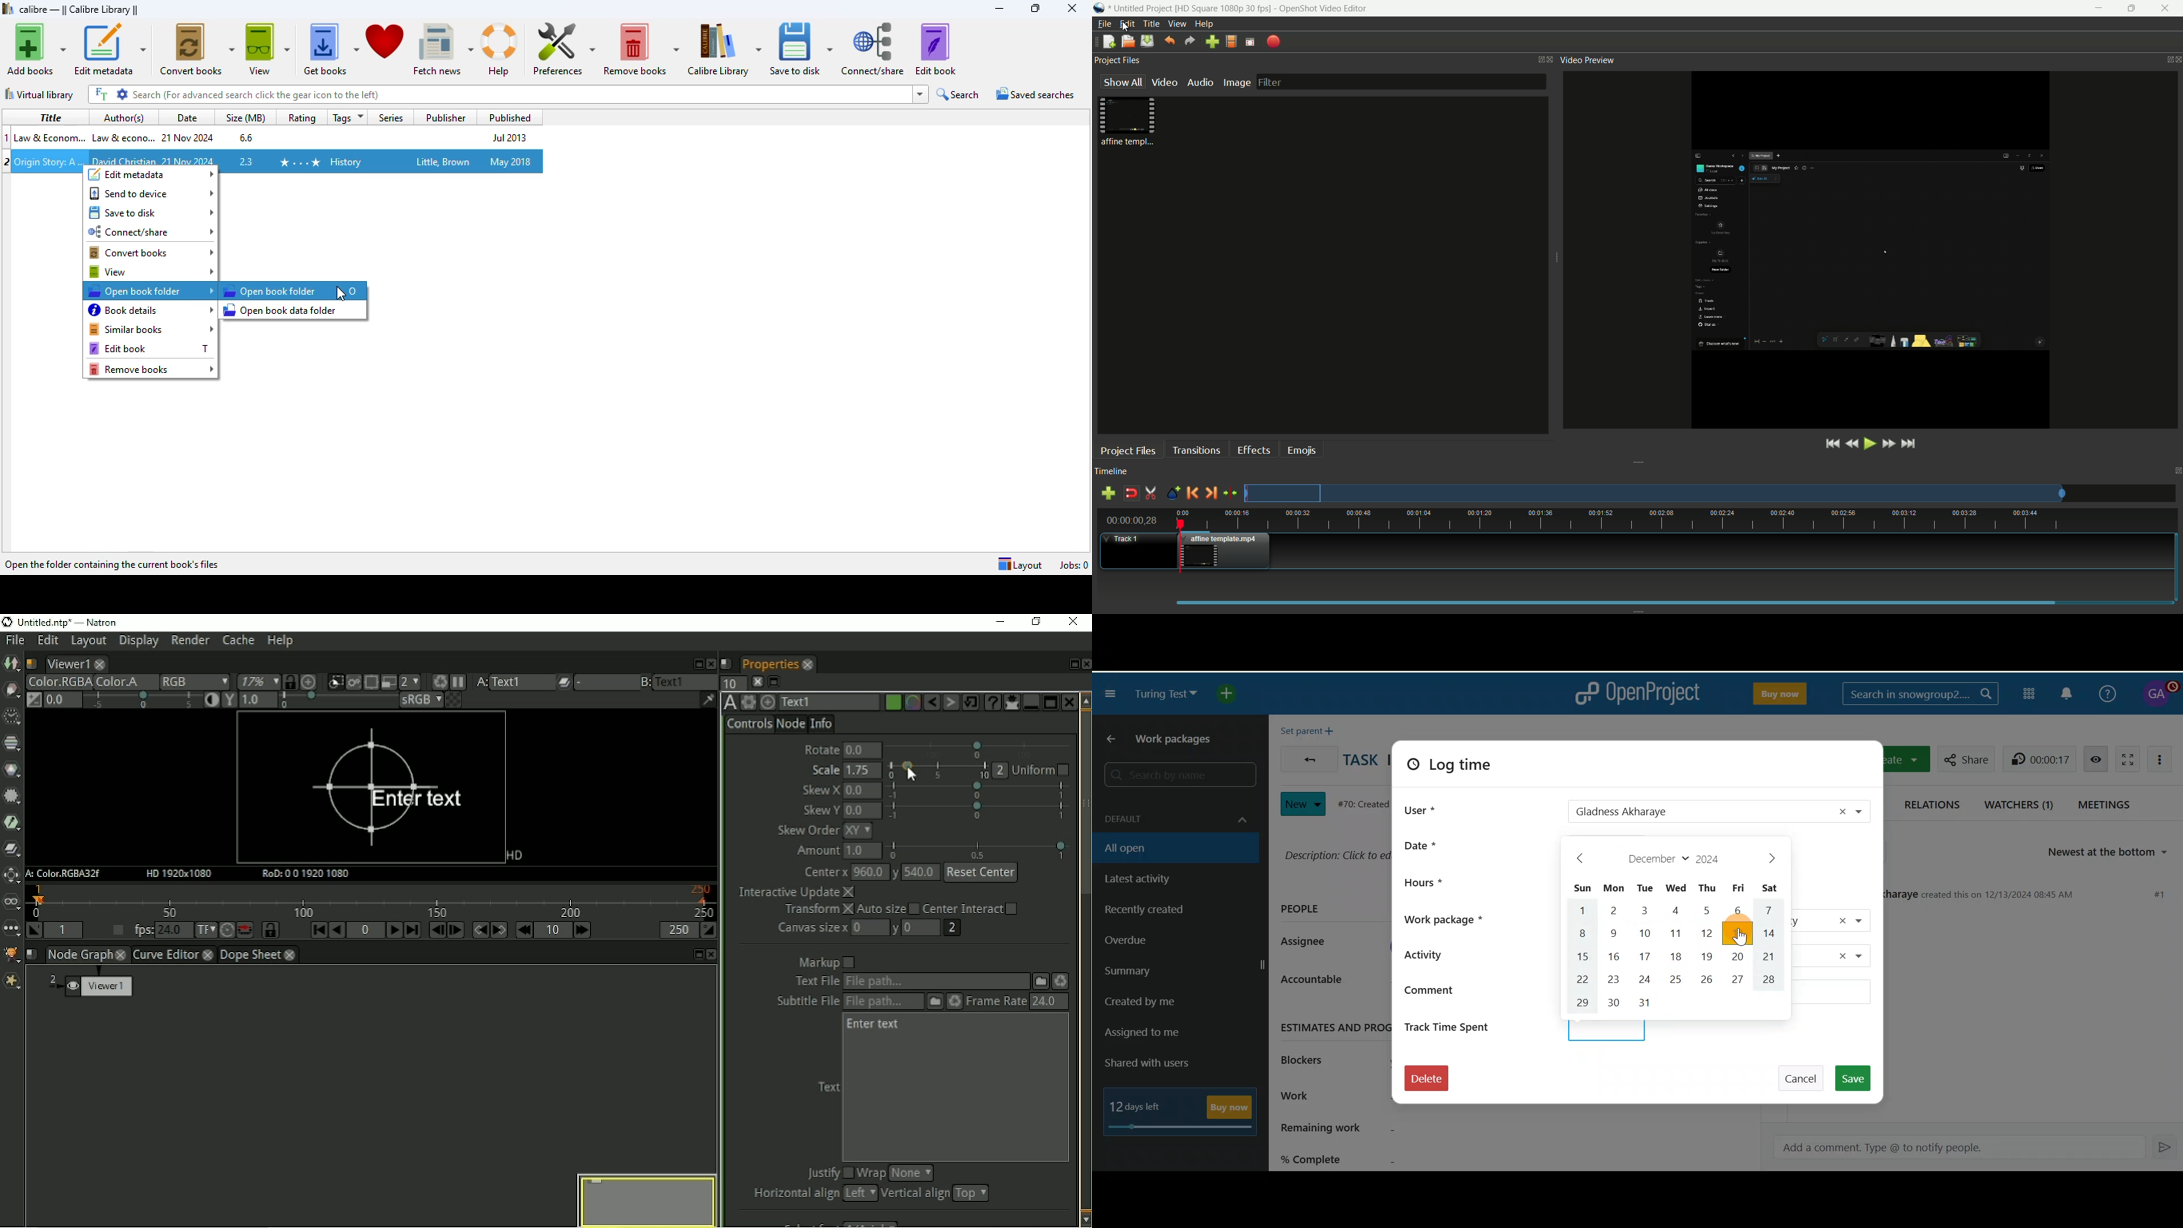 This screenshot has height=1232, width=2184. Describe the element at coordinates (1195, 450) in the screenshot. I see `transitions` at that location.